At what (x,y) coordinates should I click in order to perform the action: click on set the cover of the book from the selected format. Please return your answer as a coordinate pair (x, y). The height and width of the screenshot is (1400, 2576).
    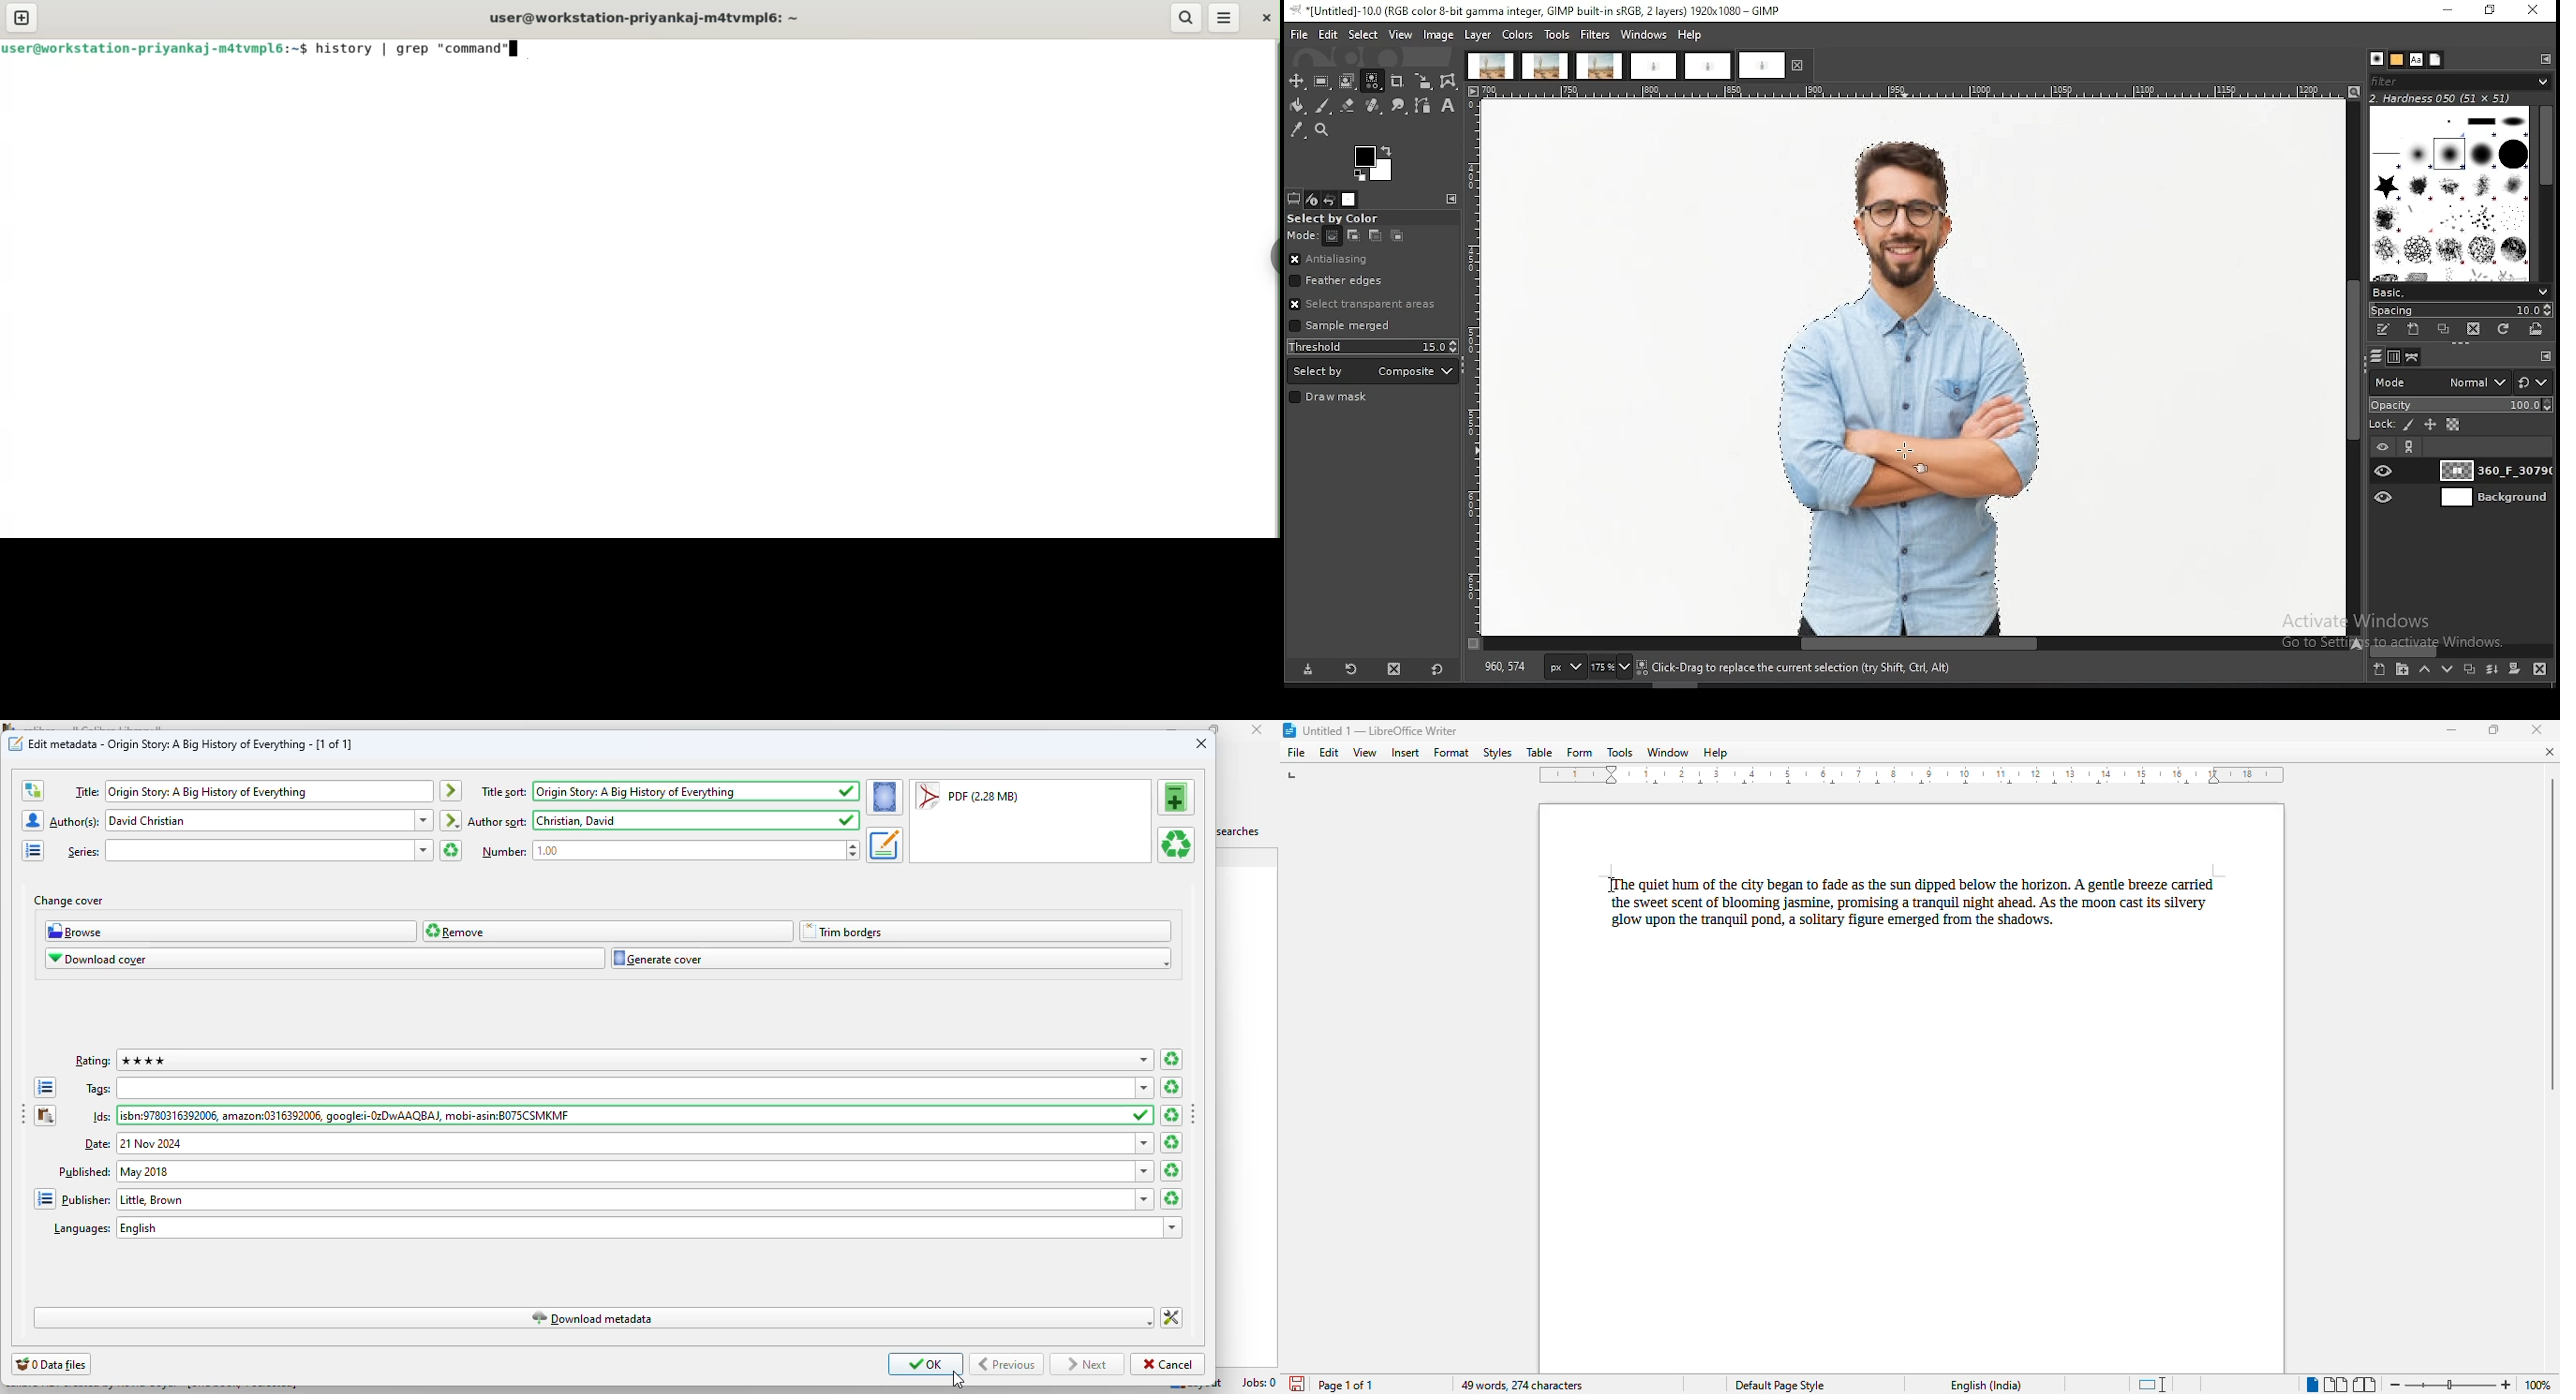
    Looking at the image, I should click on (886, 797).